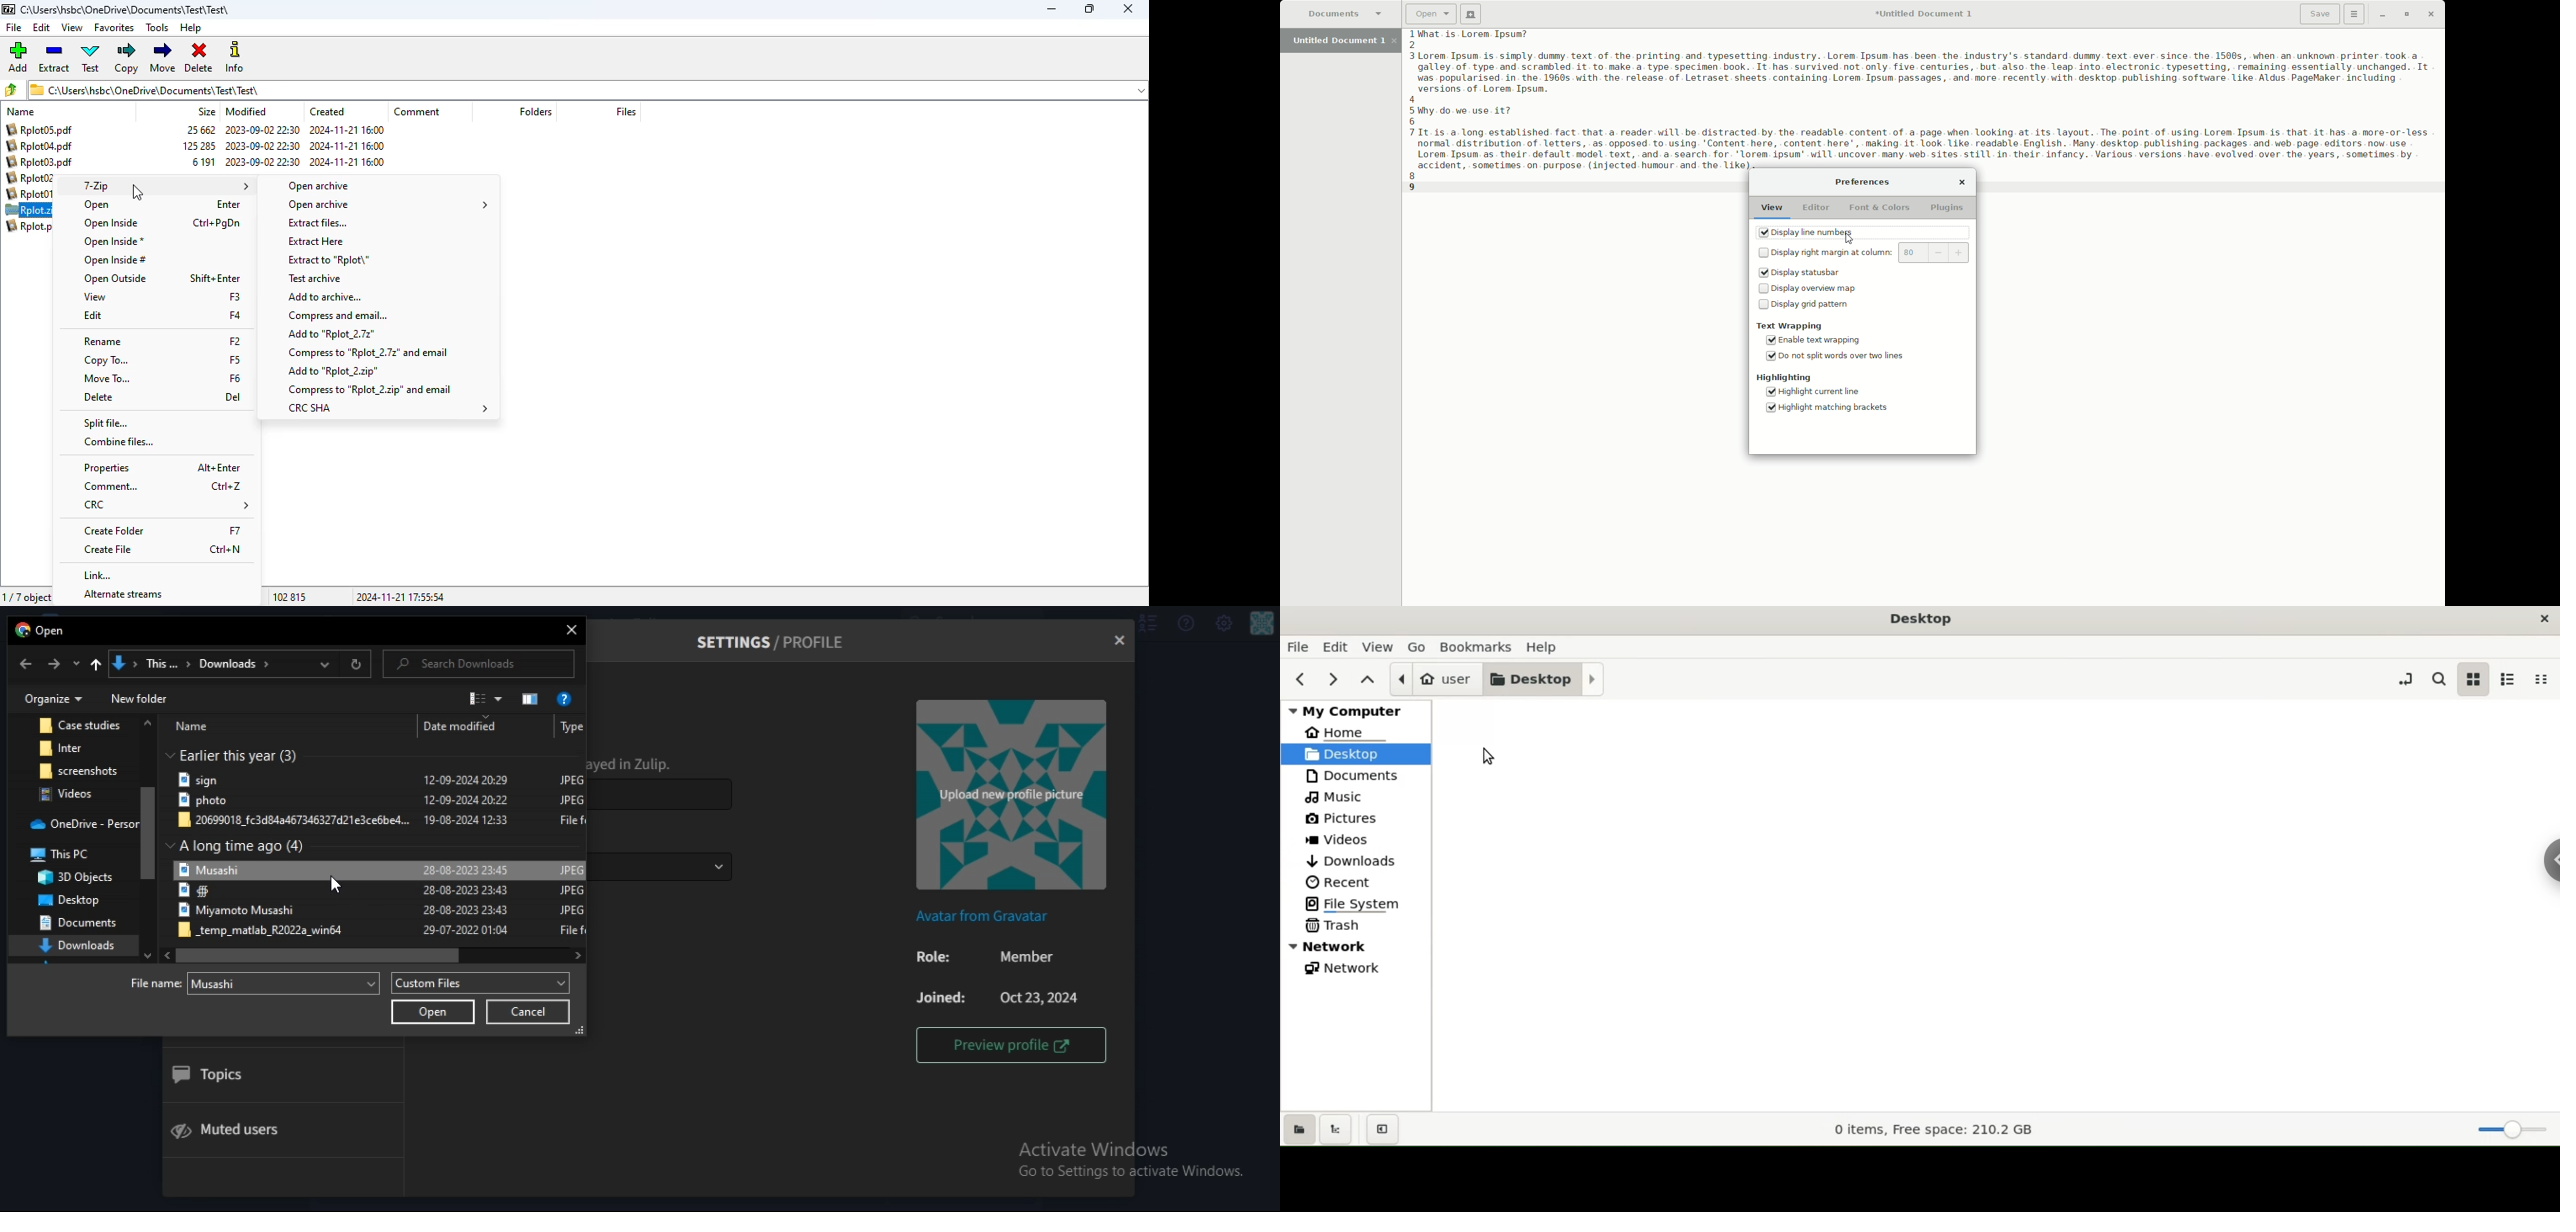  What do you see at coordinates (242, 846) in the screenshot?
I see `text` at bounding box center [242, 846].